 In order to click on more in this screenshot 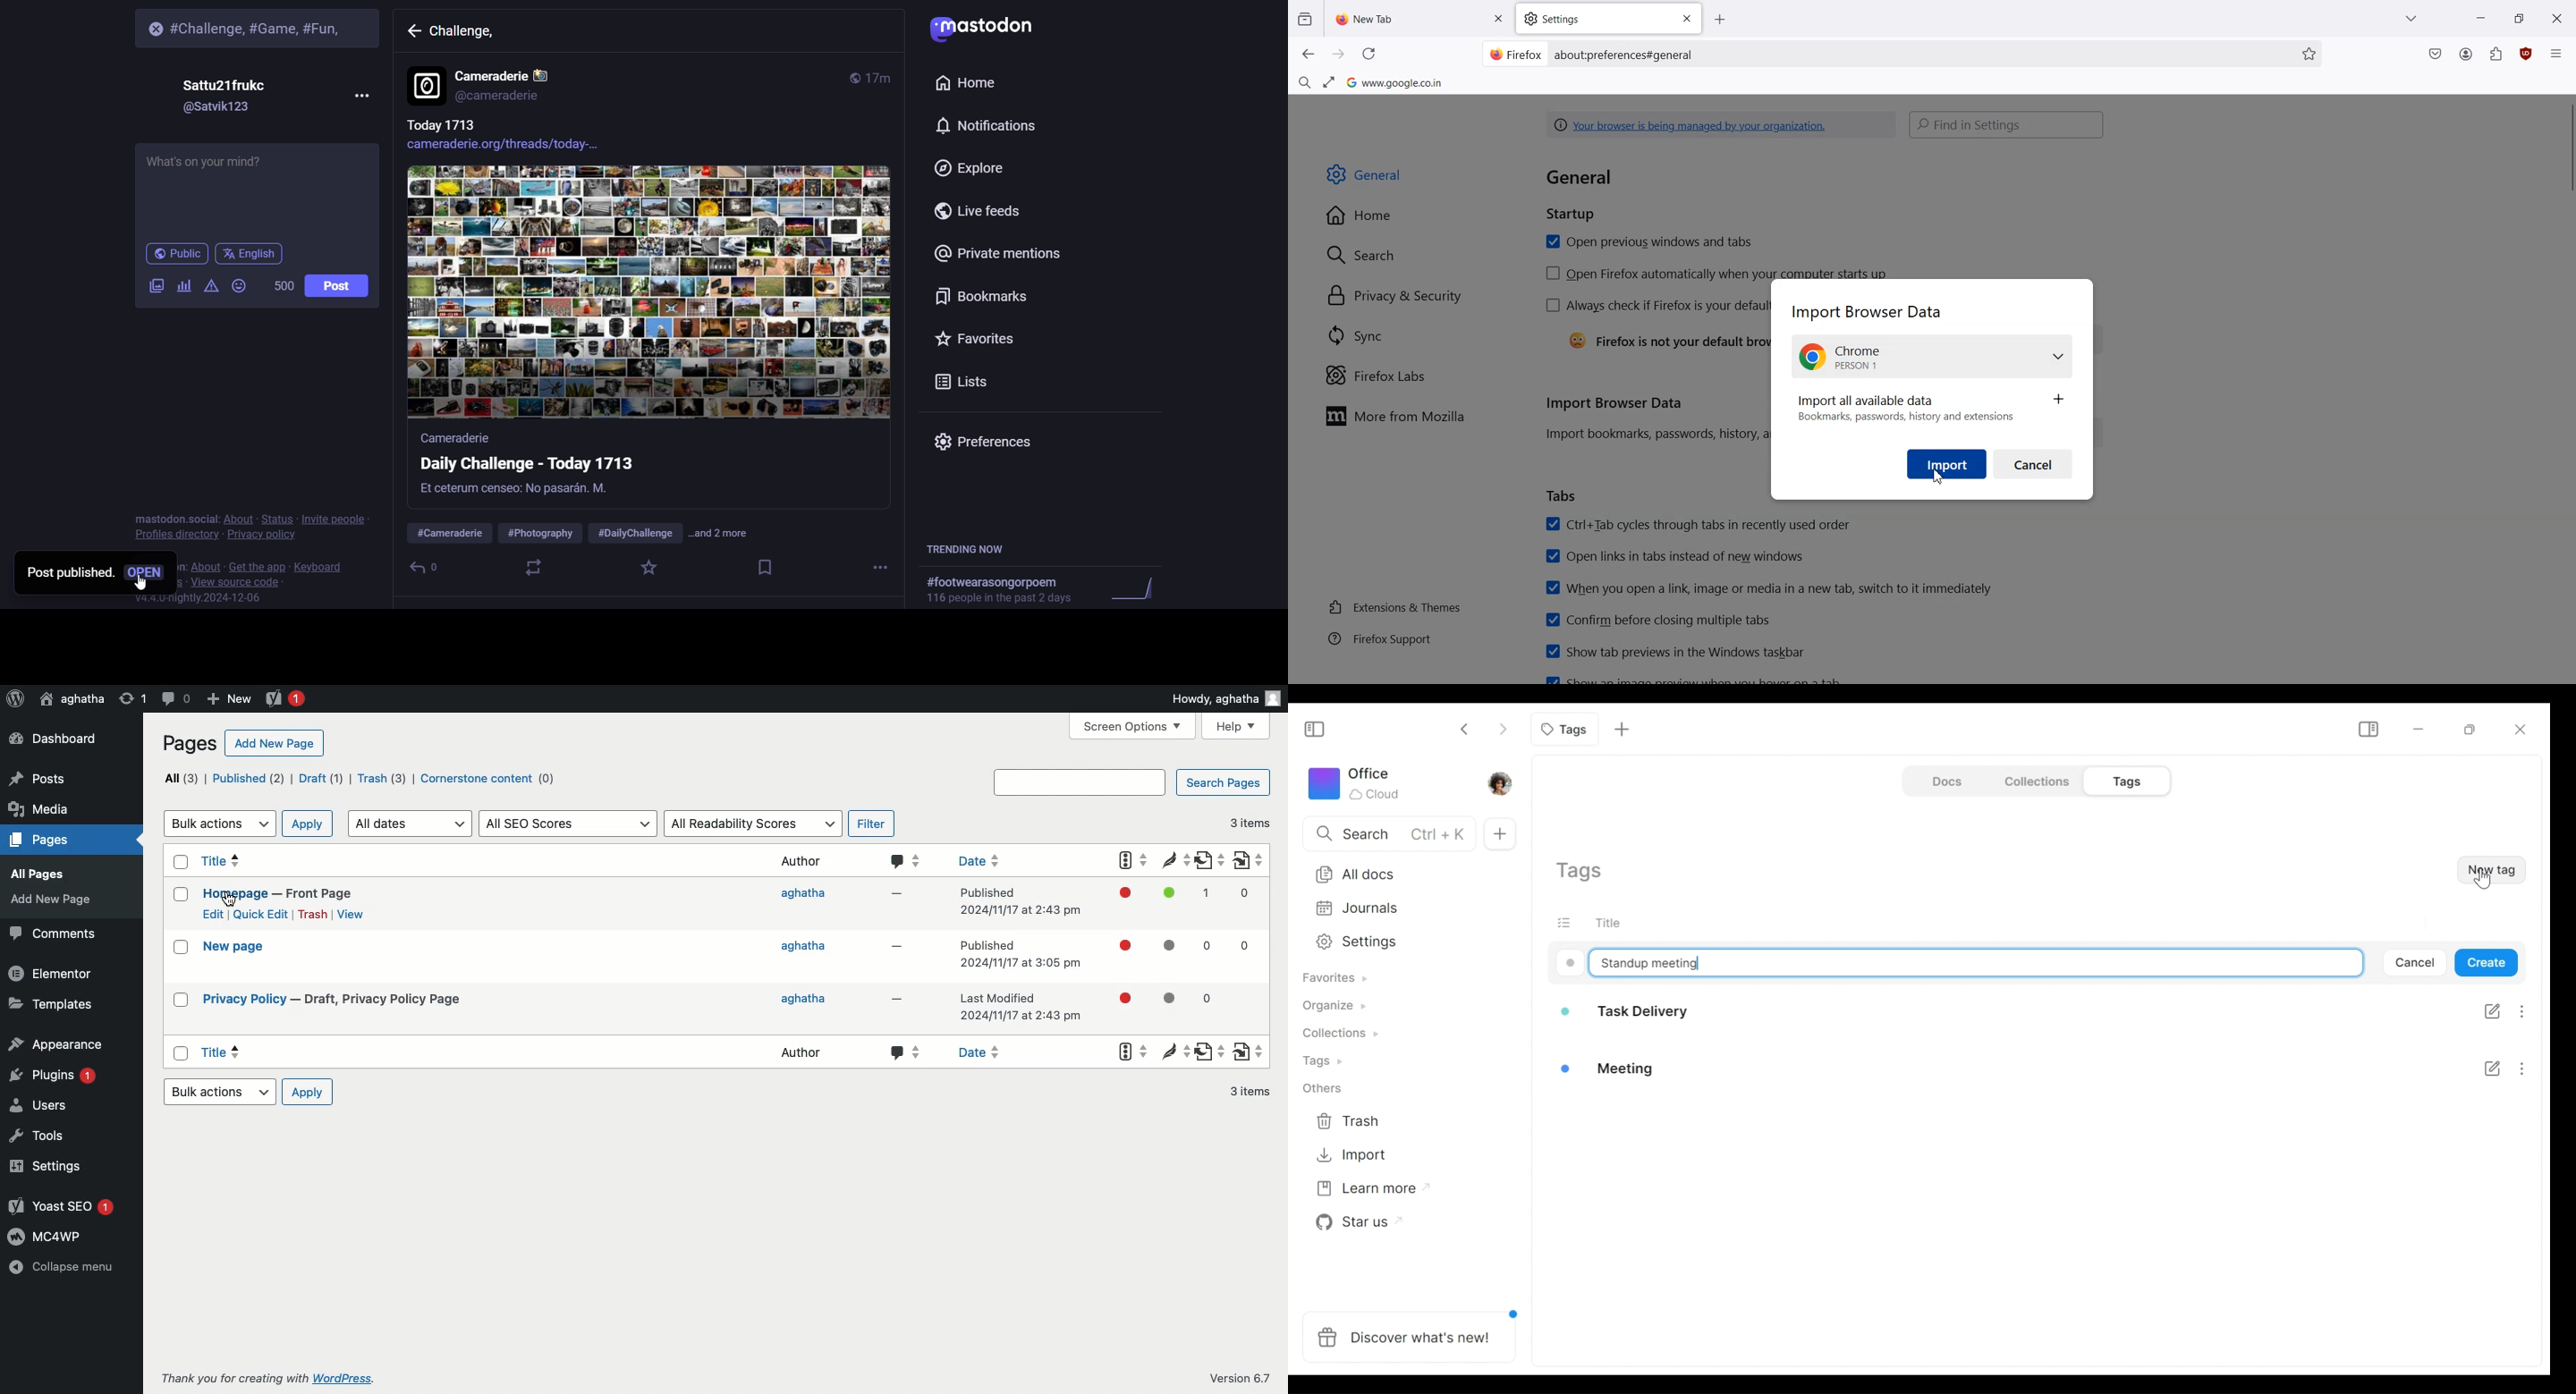, I will do `click(882, 569)`.